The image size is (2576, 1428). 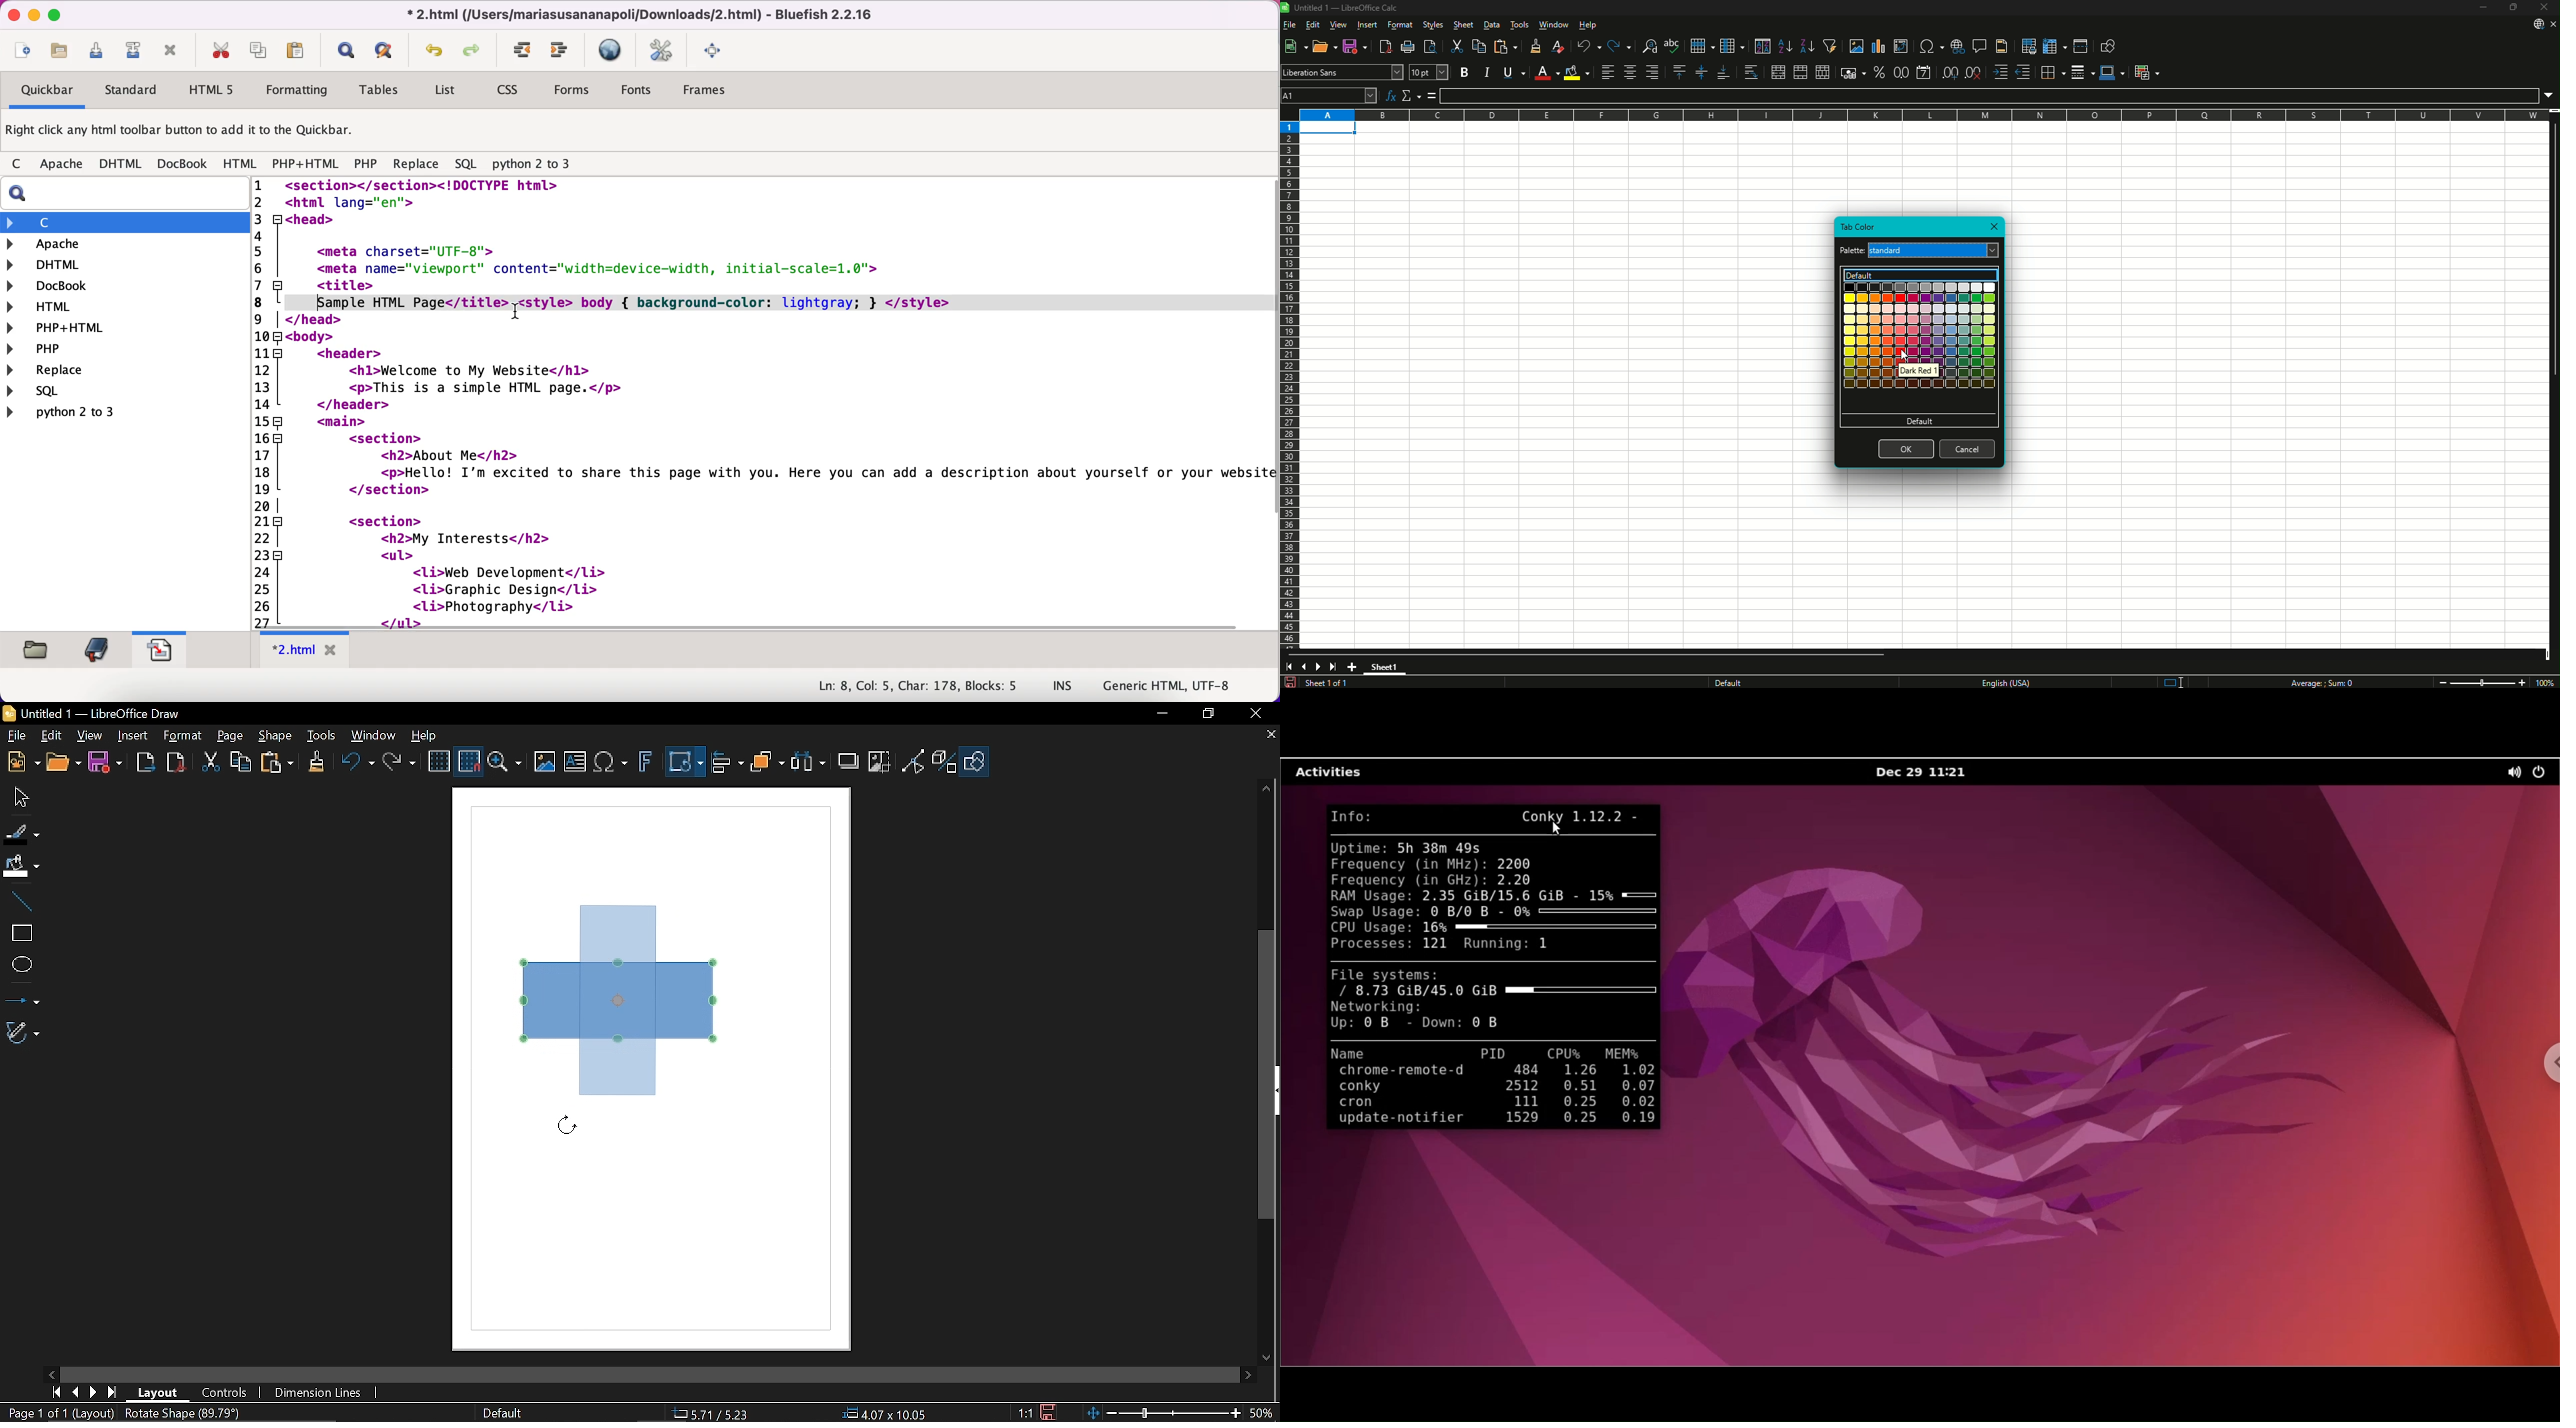 I want to click on frames, so click(x=707, y=90).